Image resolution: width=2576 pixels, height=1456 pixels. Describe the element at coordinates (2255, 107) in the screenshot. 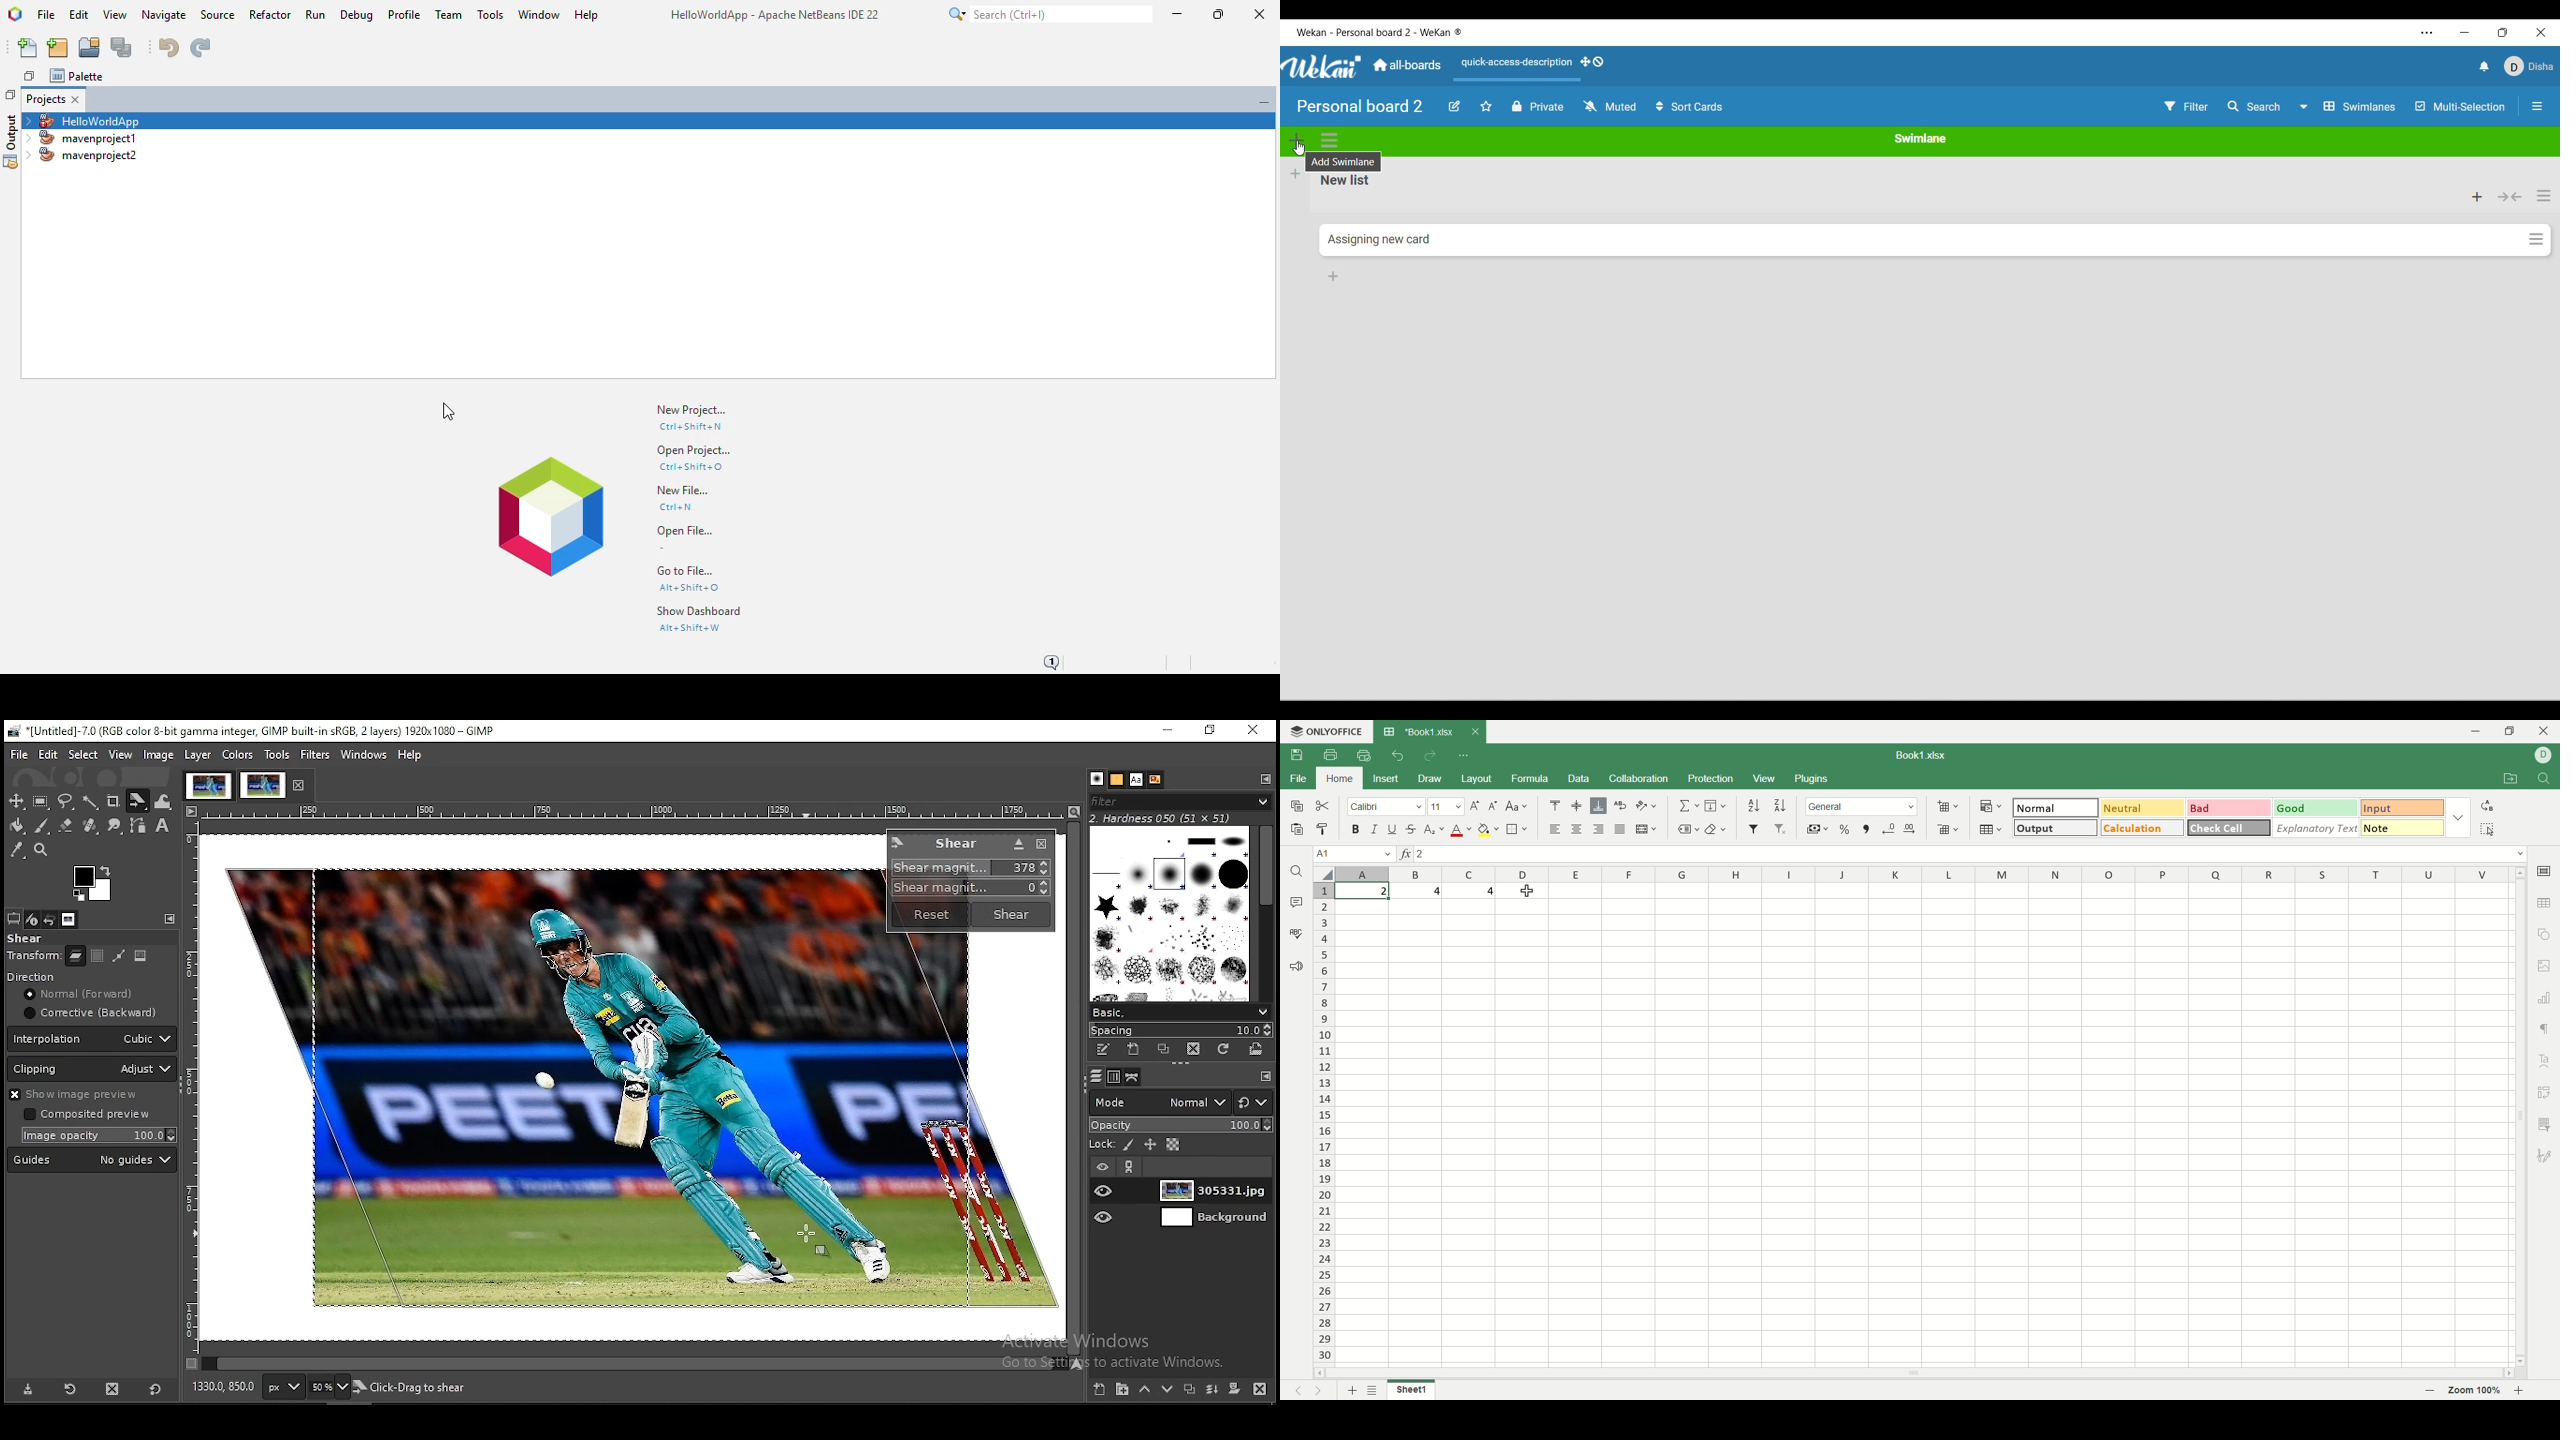

I see `Search` at that location.